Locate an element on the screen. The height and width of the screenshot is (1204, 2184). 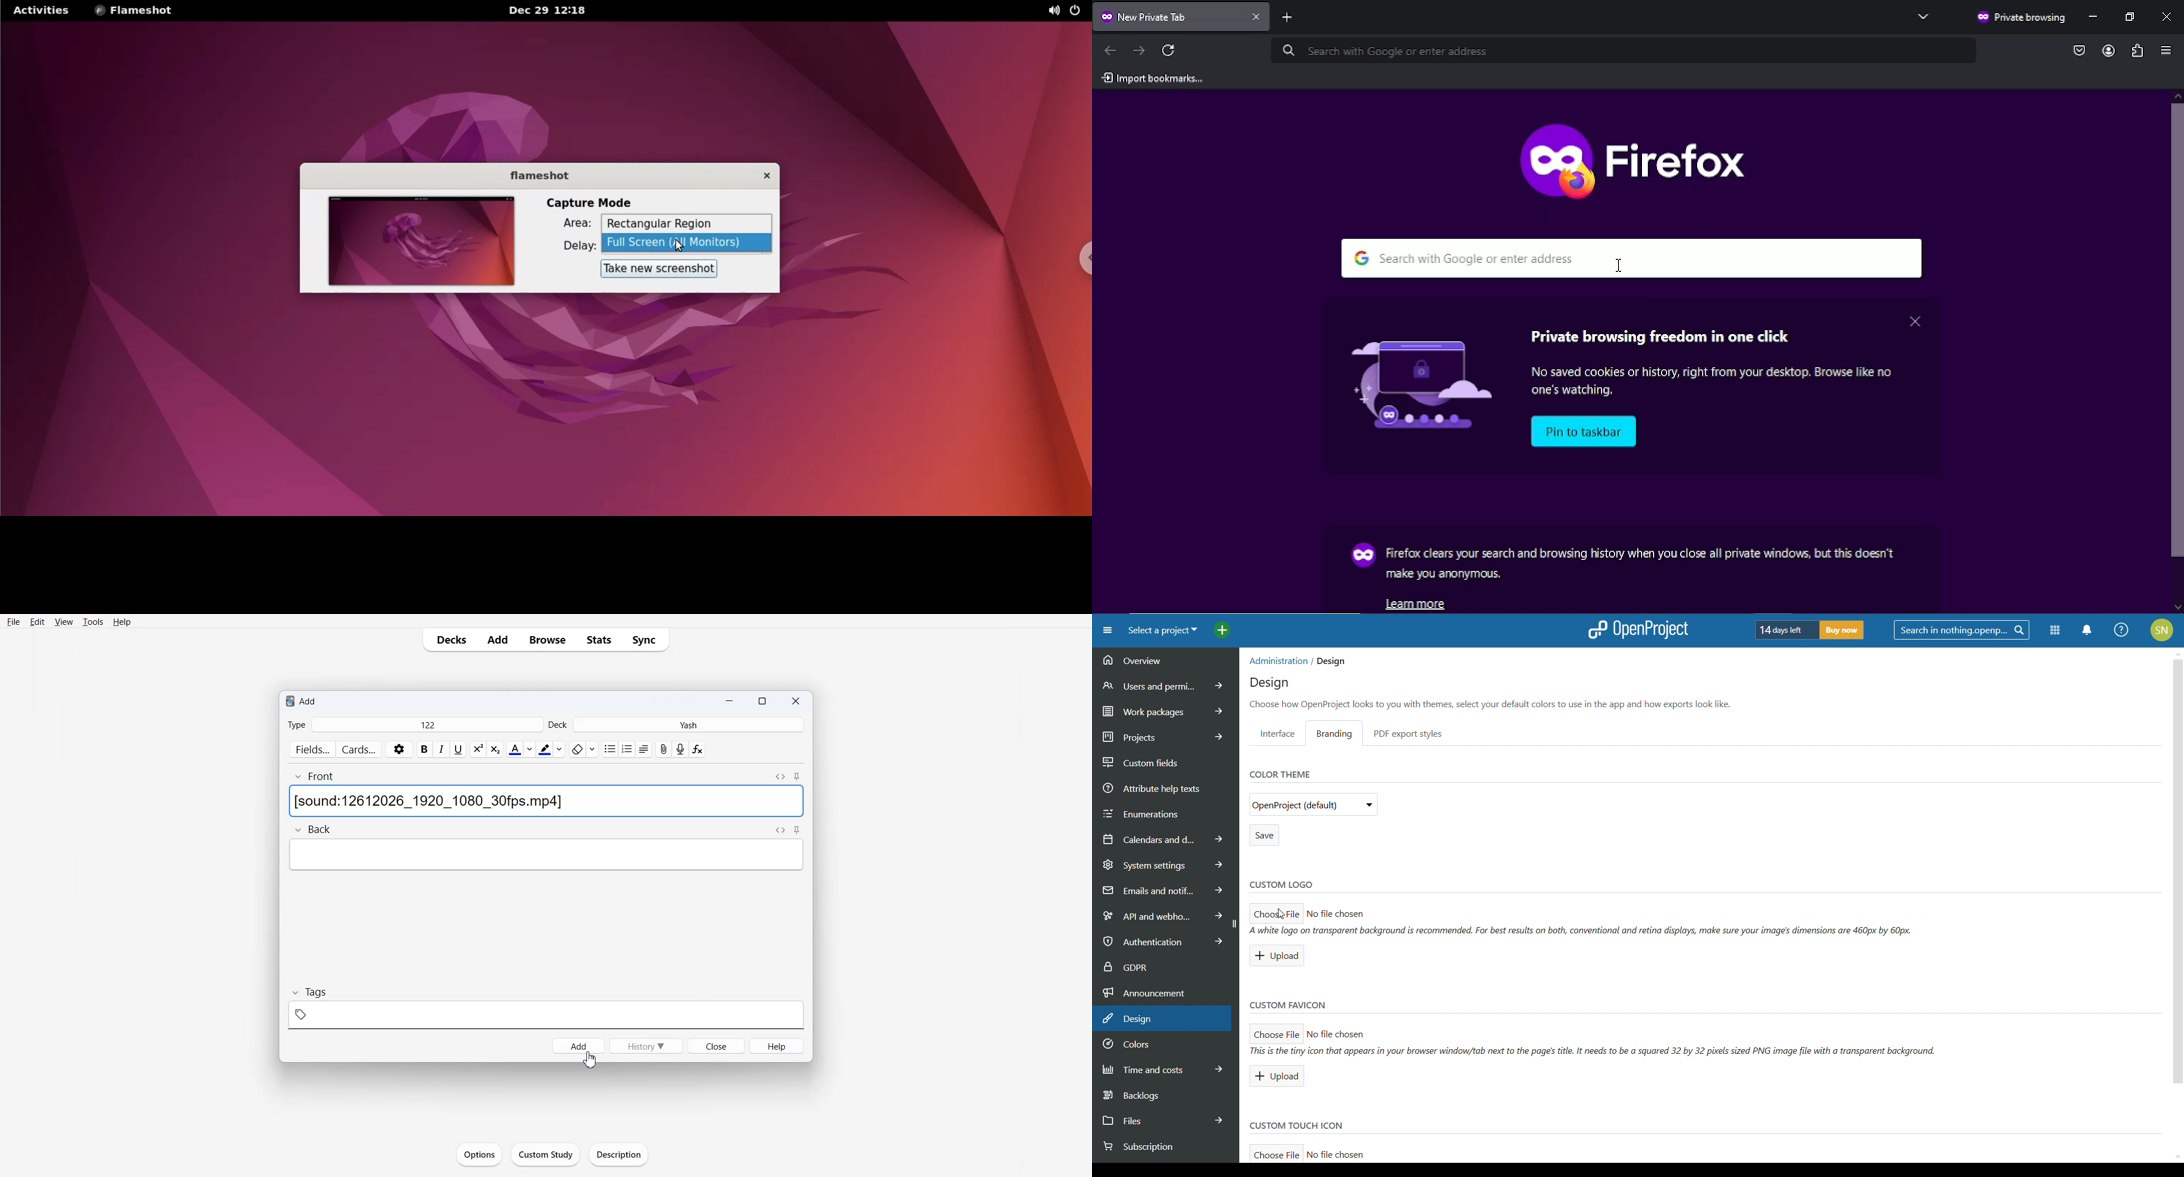
upload is located at coordinates (1277, 956).